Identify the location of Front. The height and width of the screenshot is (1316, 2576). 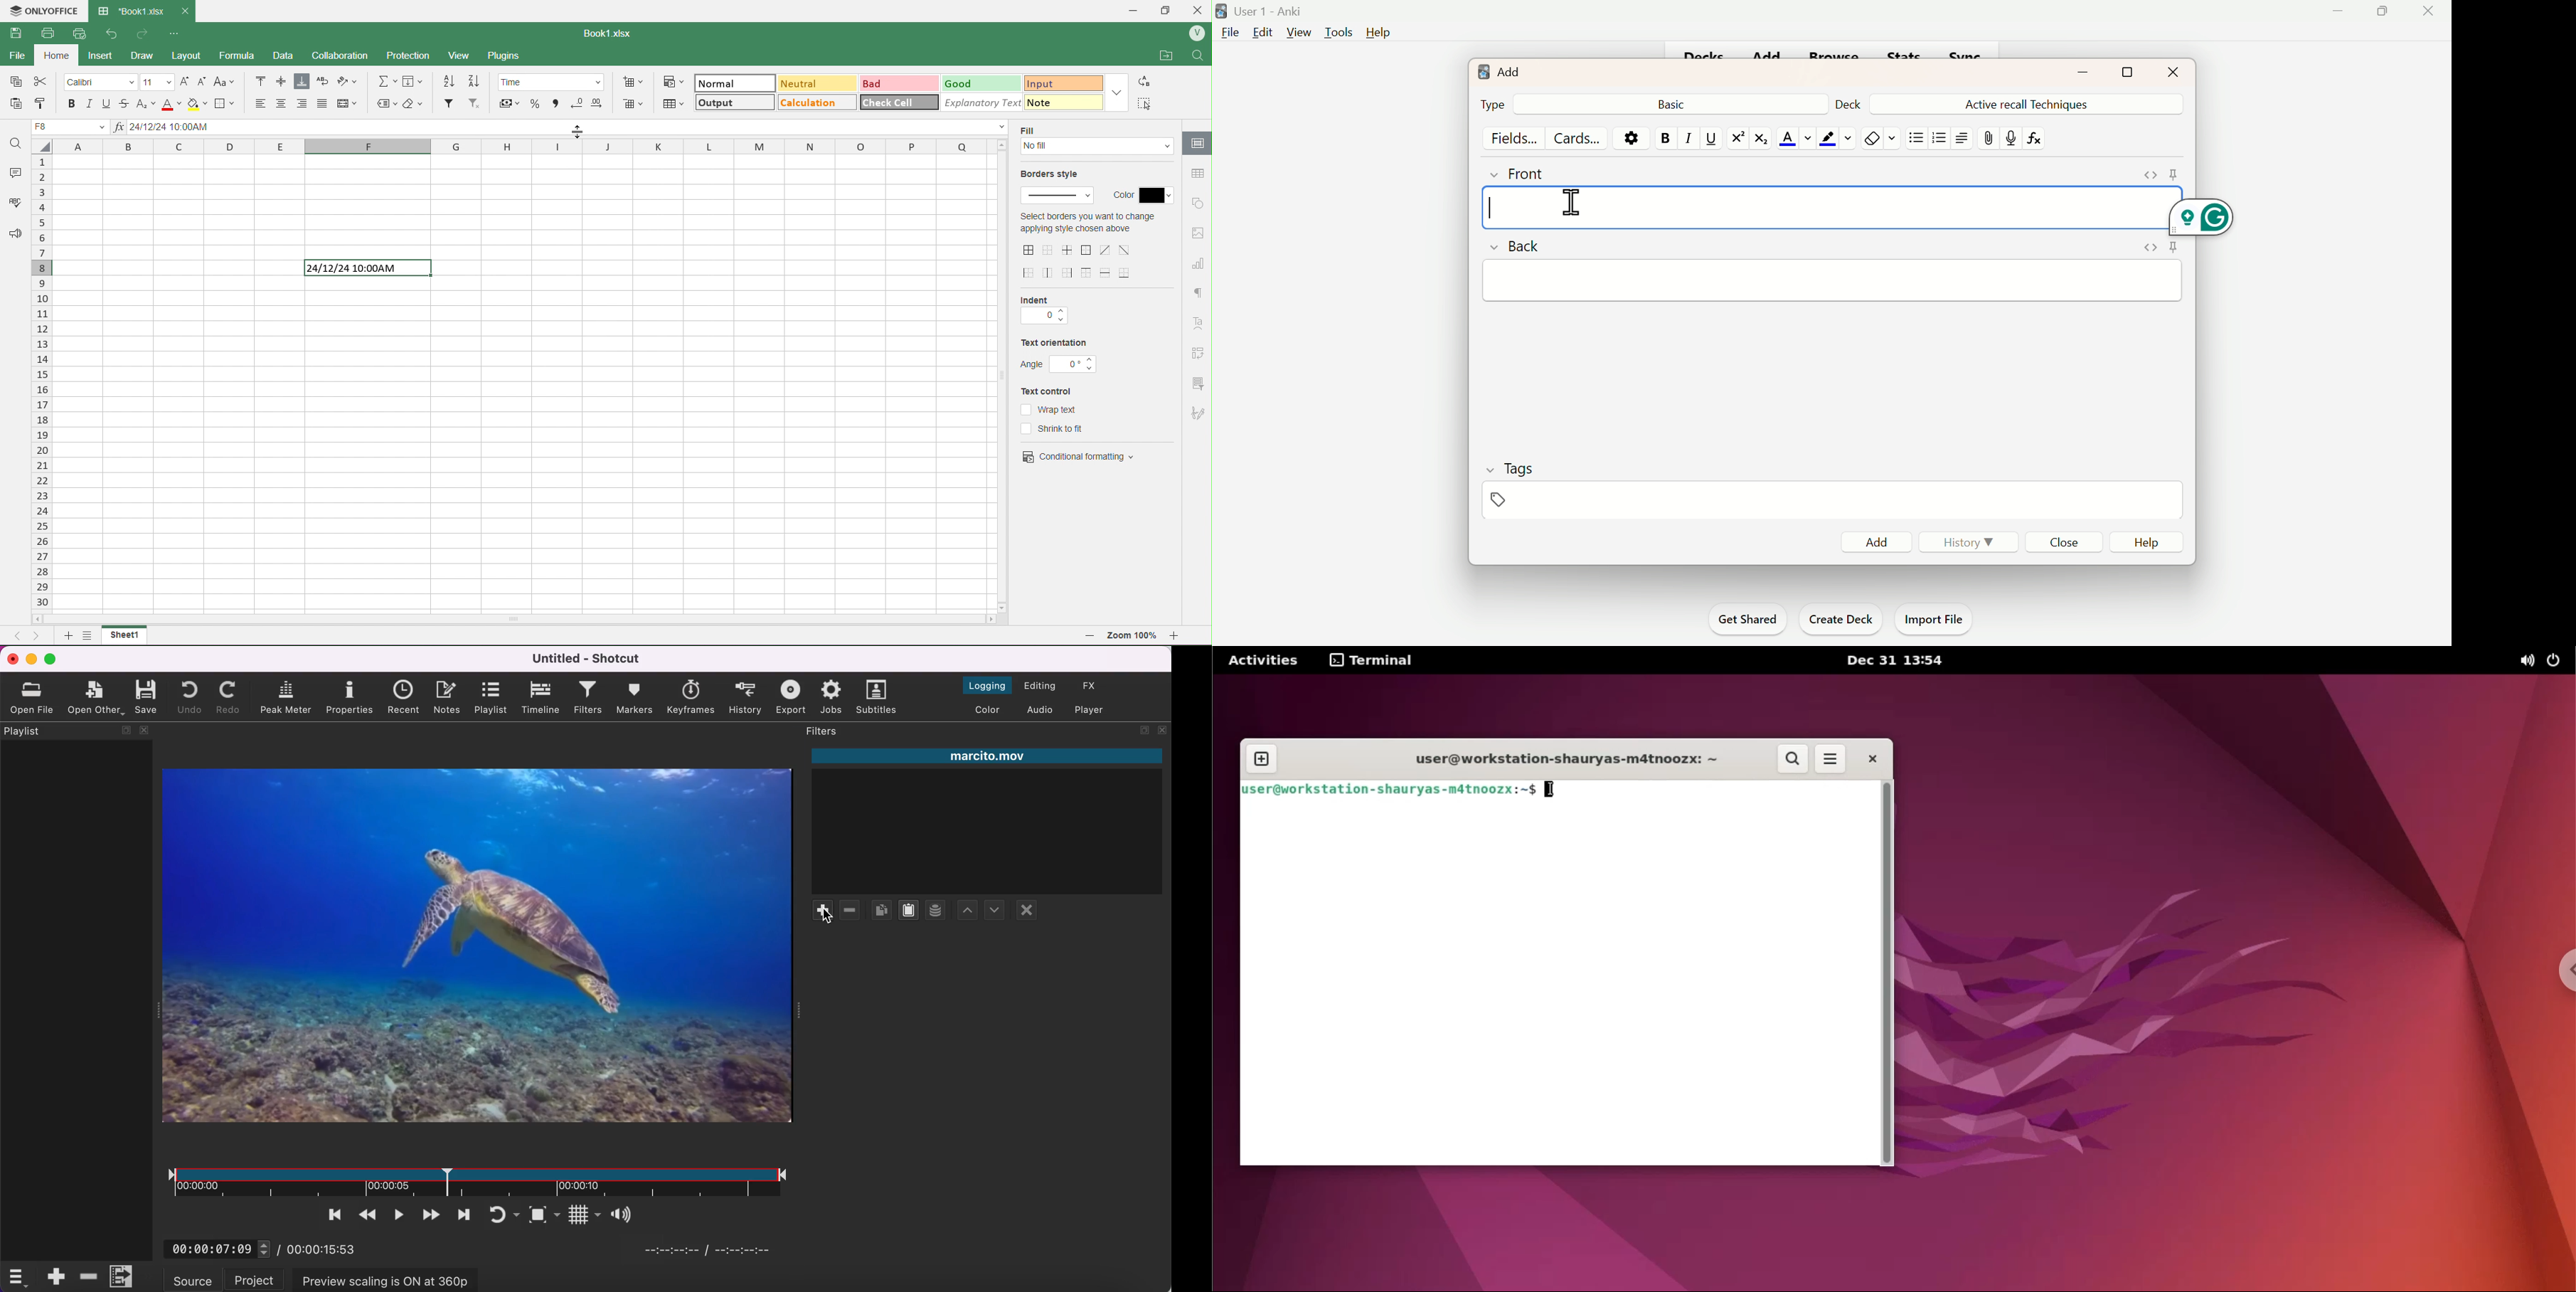
(1535, 172).